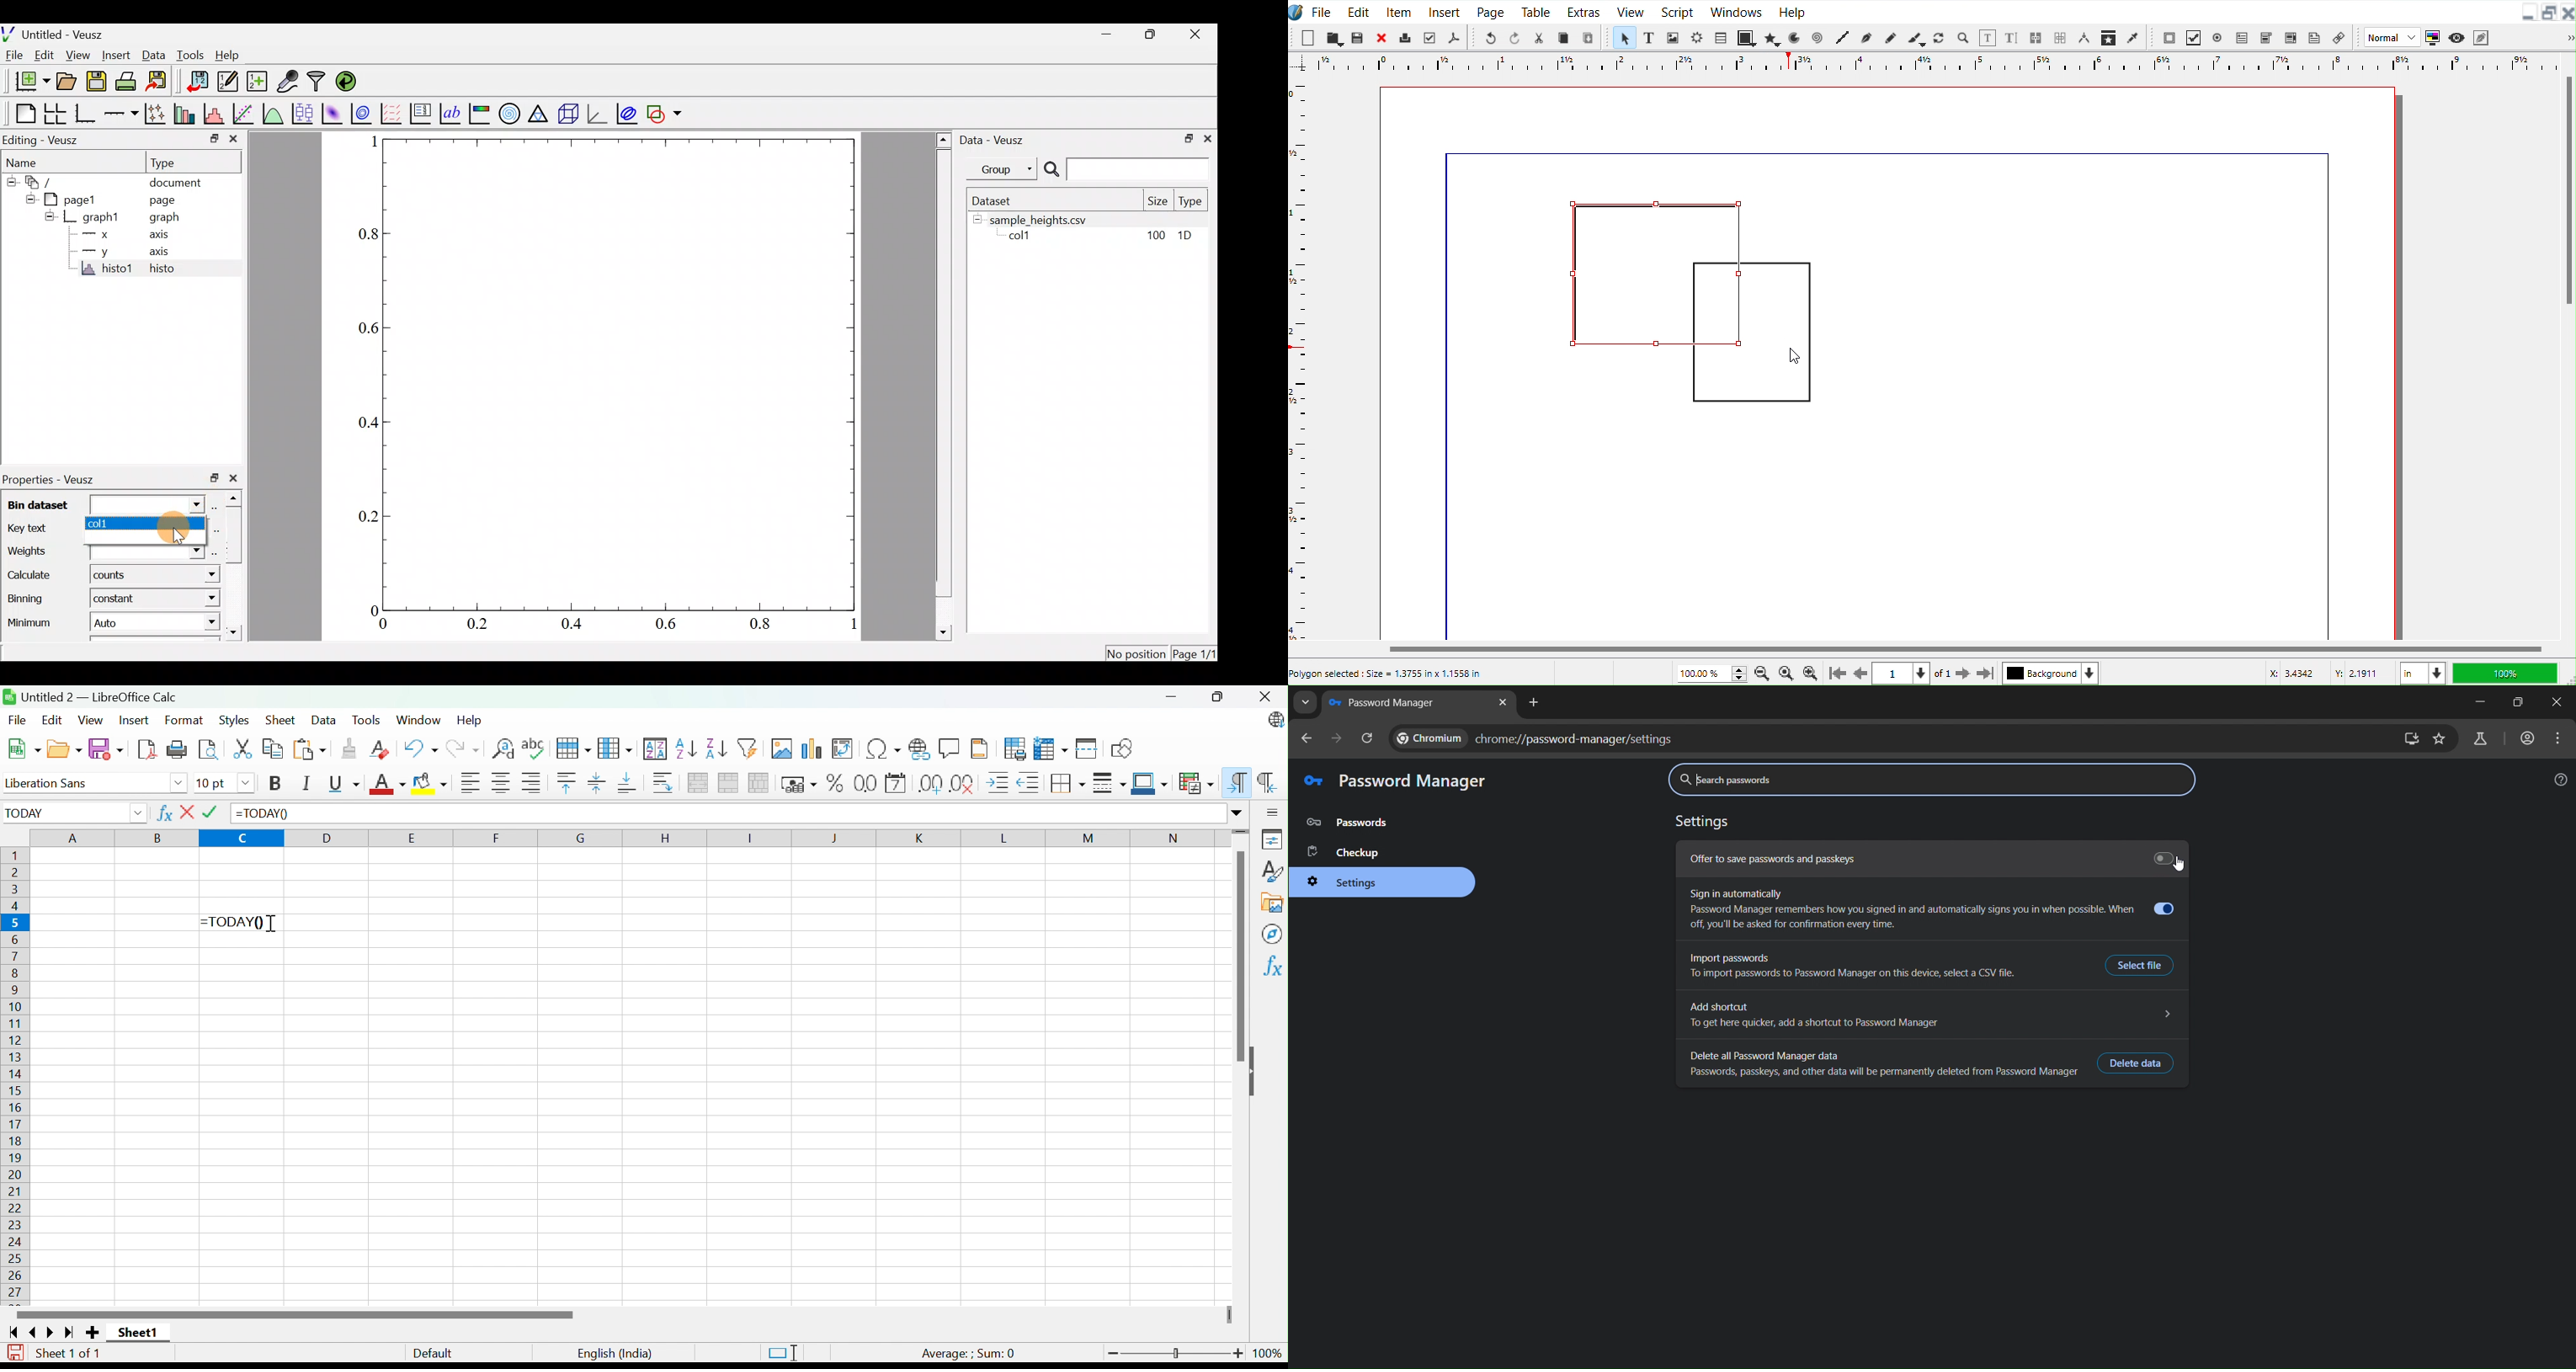  What do you see at coordinates (1786, 673) in the screenshot?
I see `Zoom to 100%` at bounding box center [1786, 673].